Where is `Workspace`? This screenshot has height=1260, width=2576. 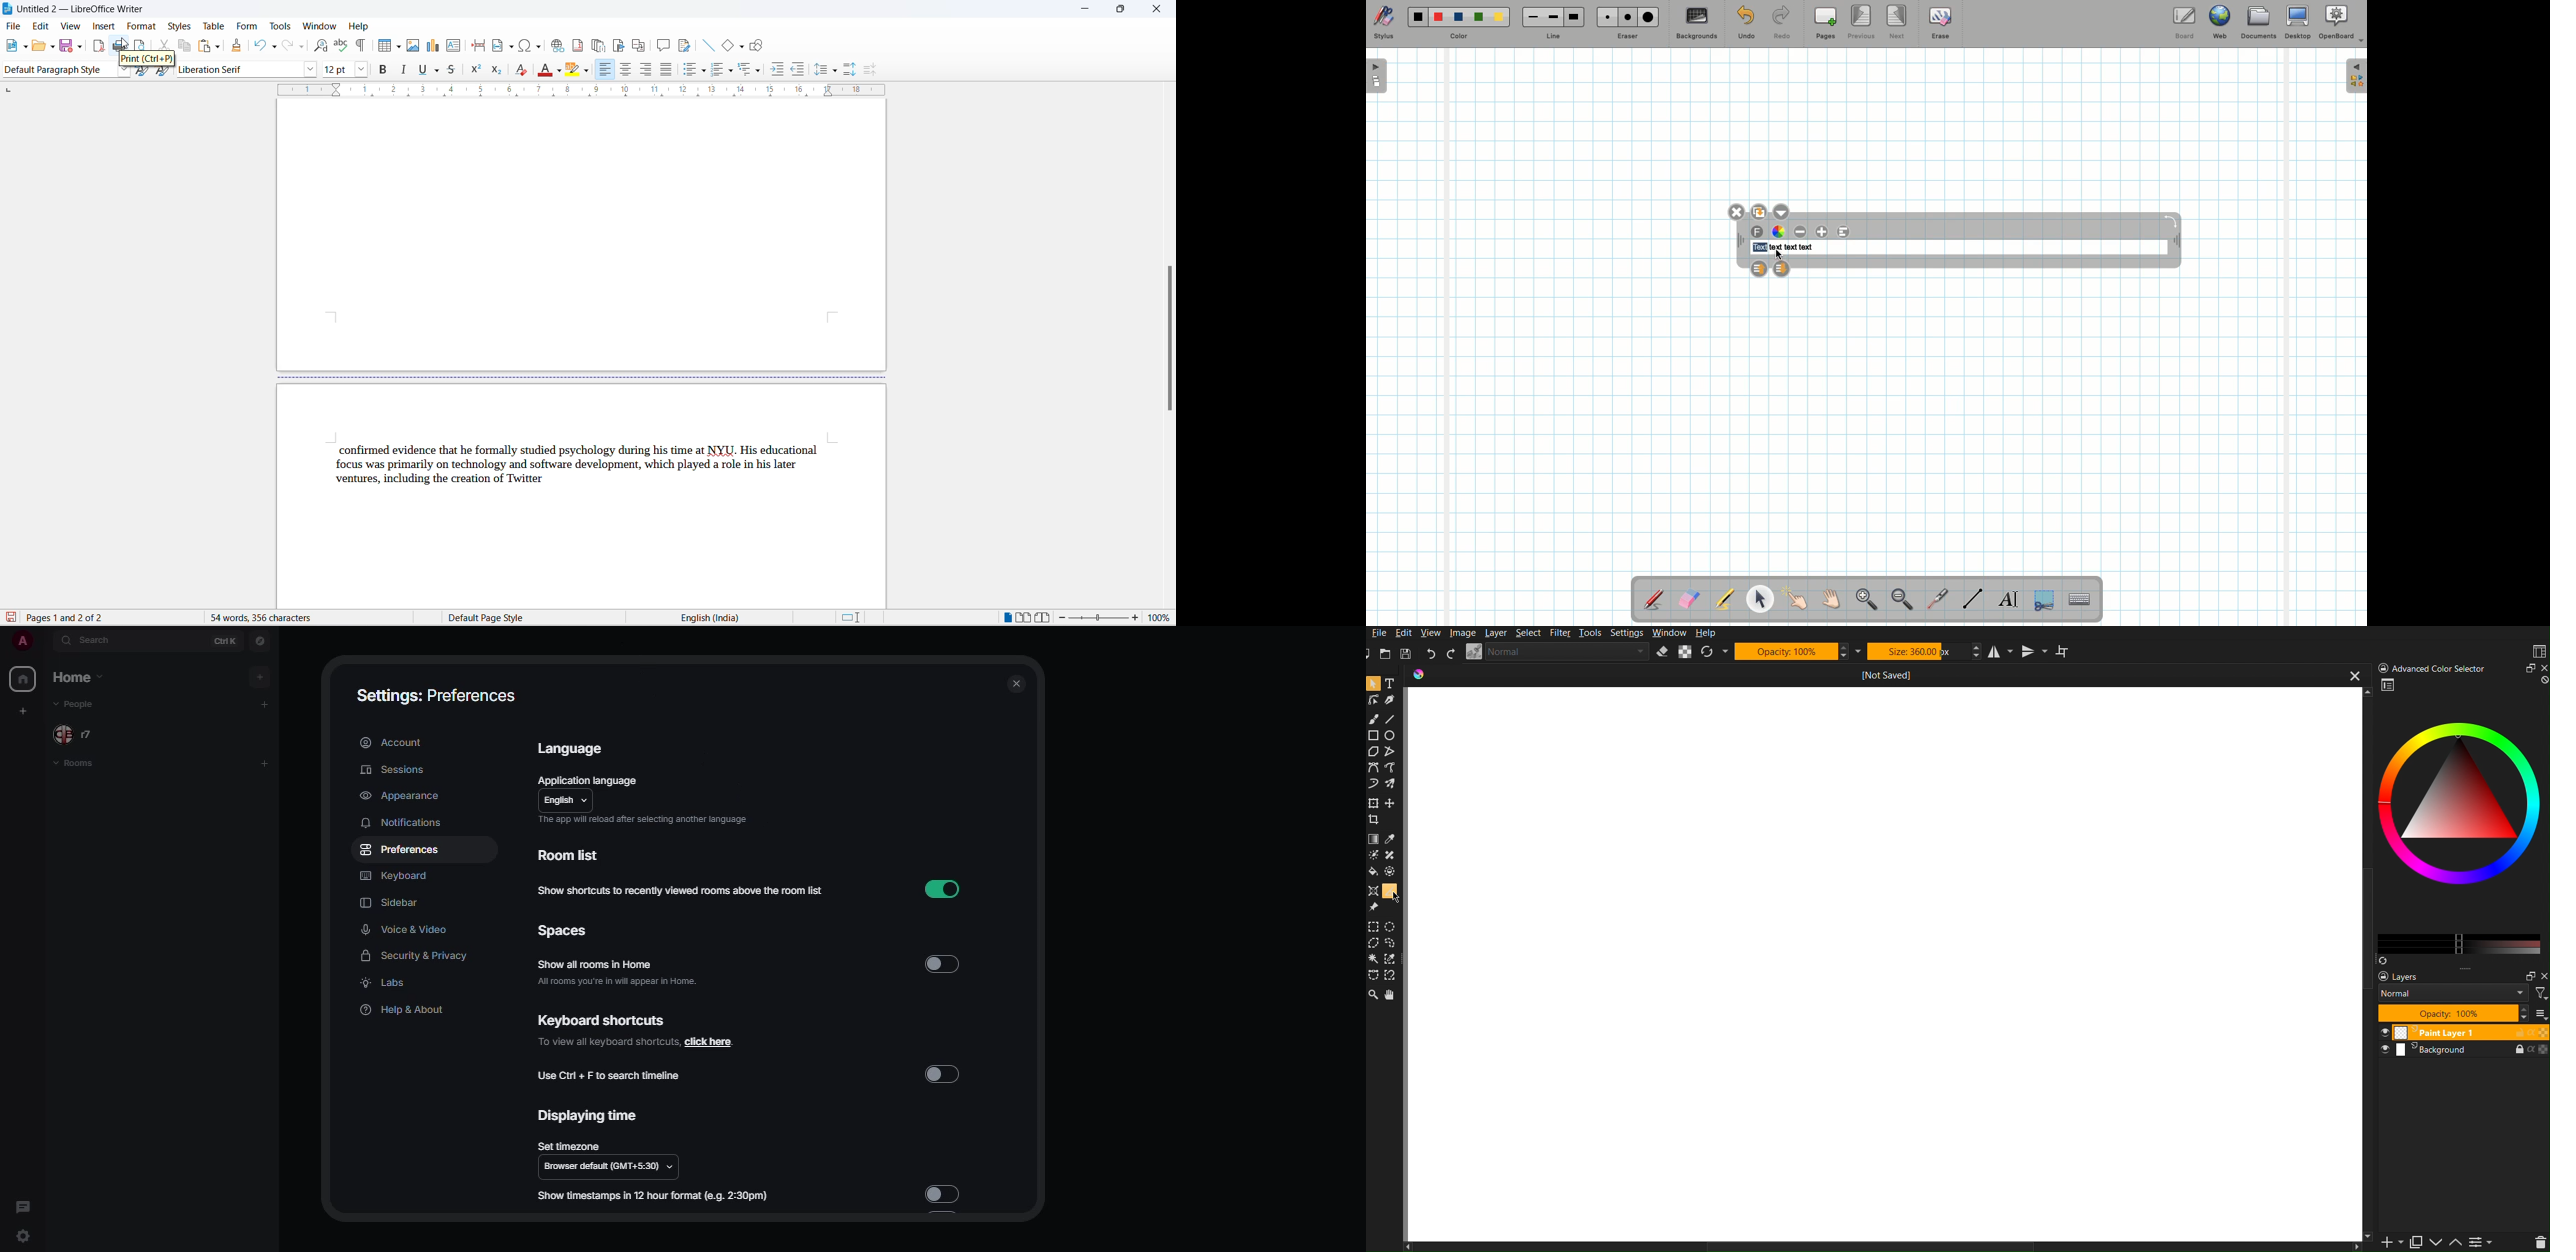 Workspace is located at coordinates (2538, 651).